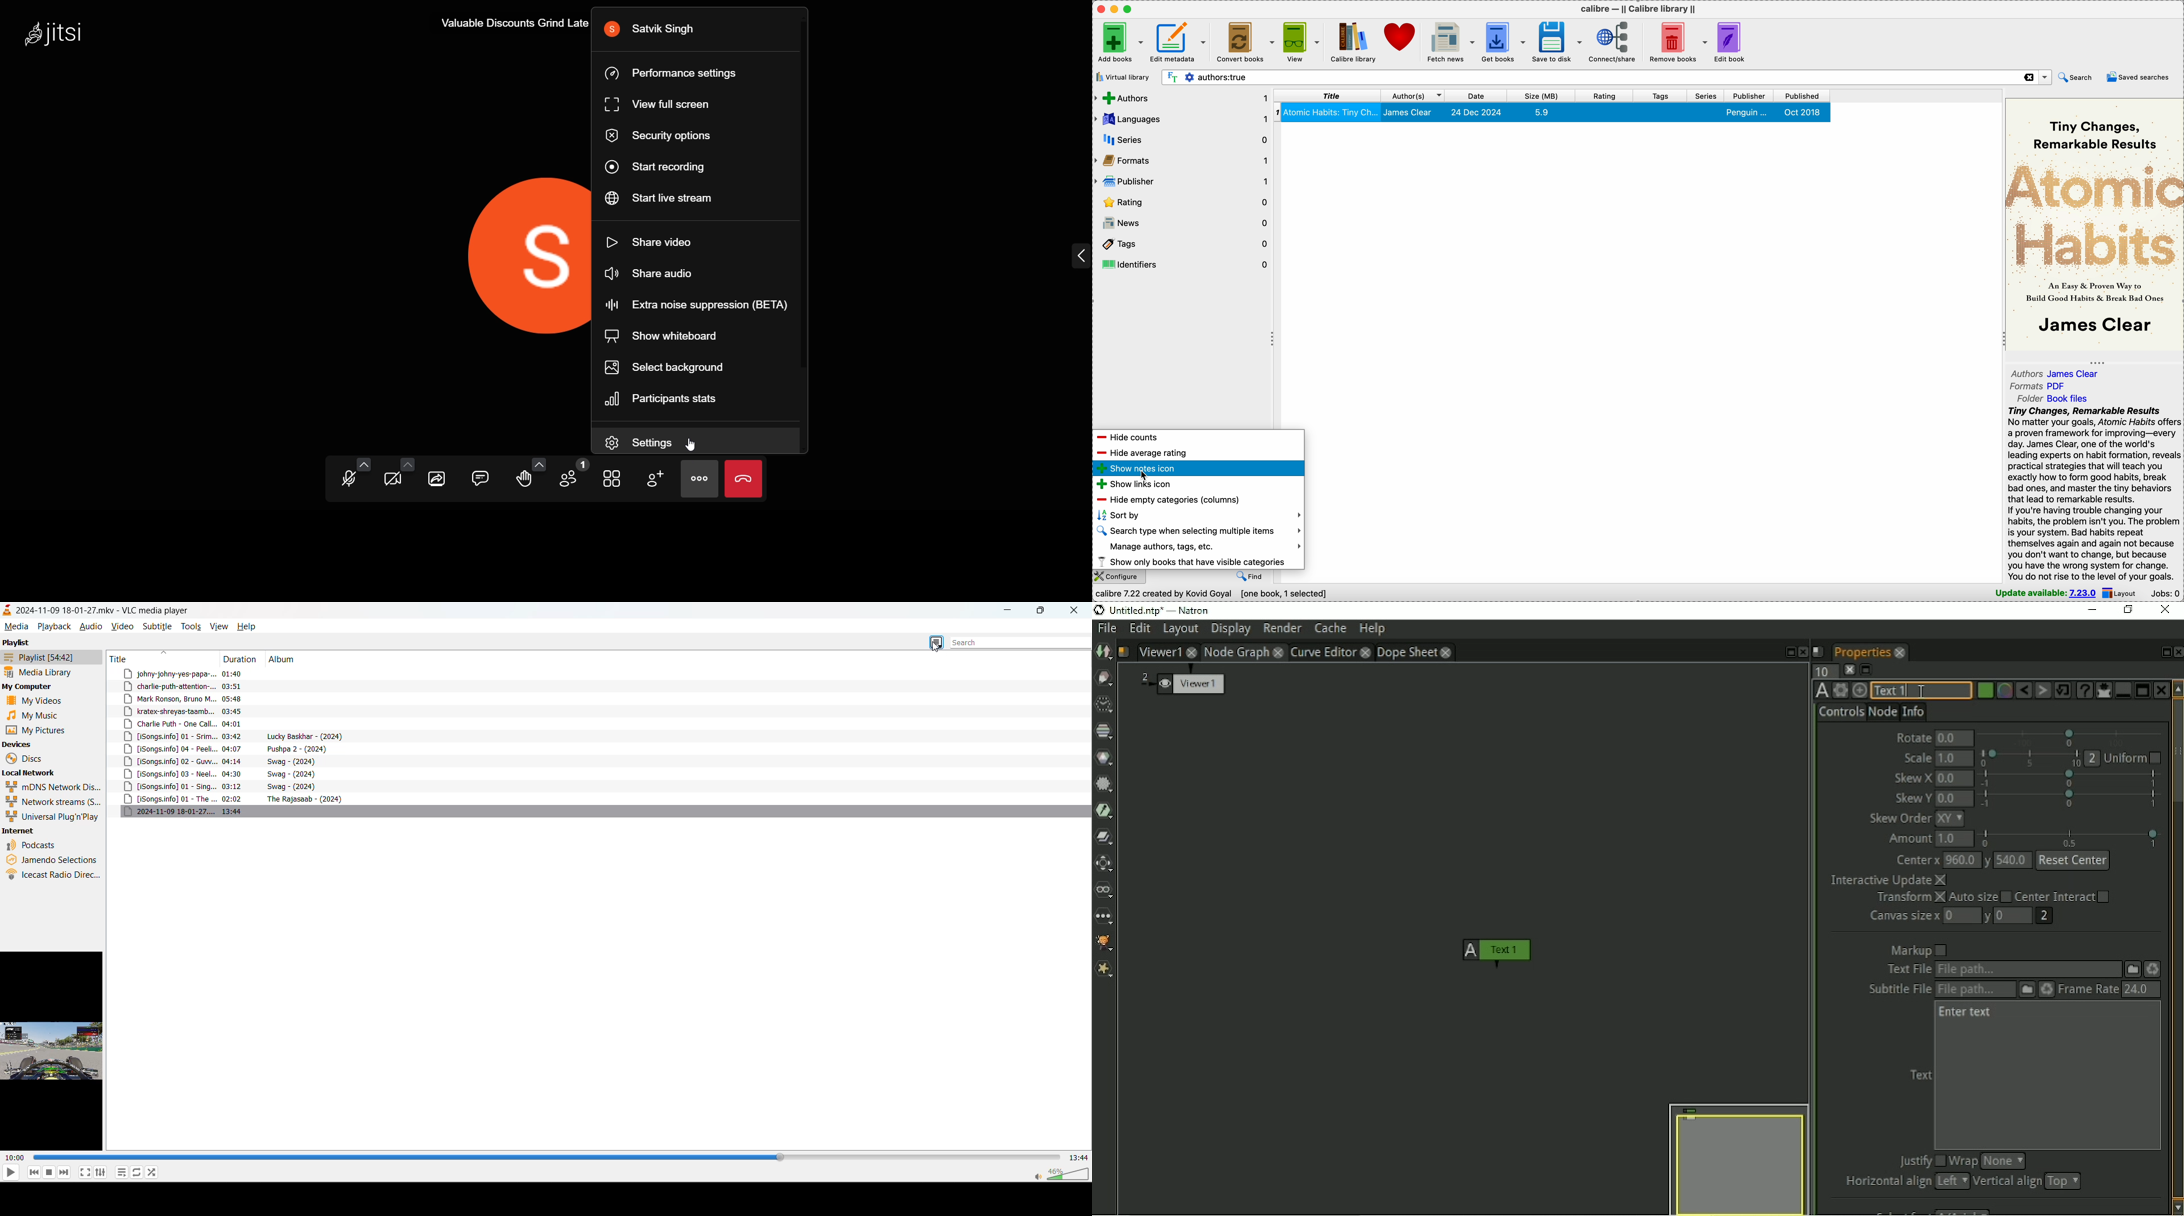 The image size is (2184, 1232). I want to click on title, so click(125, 658).